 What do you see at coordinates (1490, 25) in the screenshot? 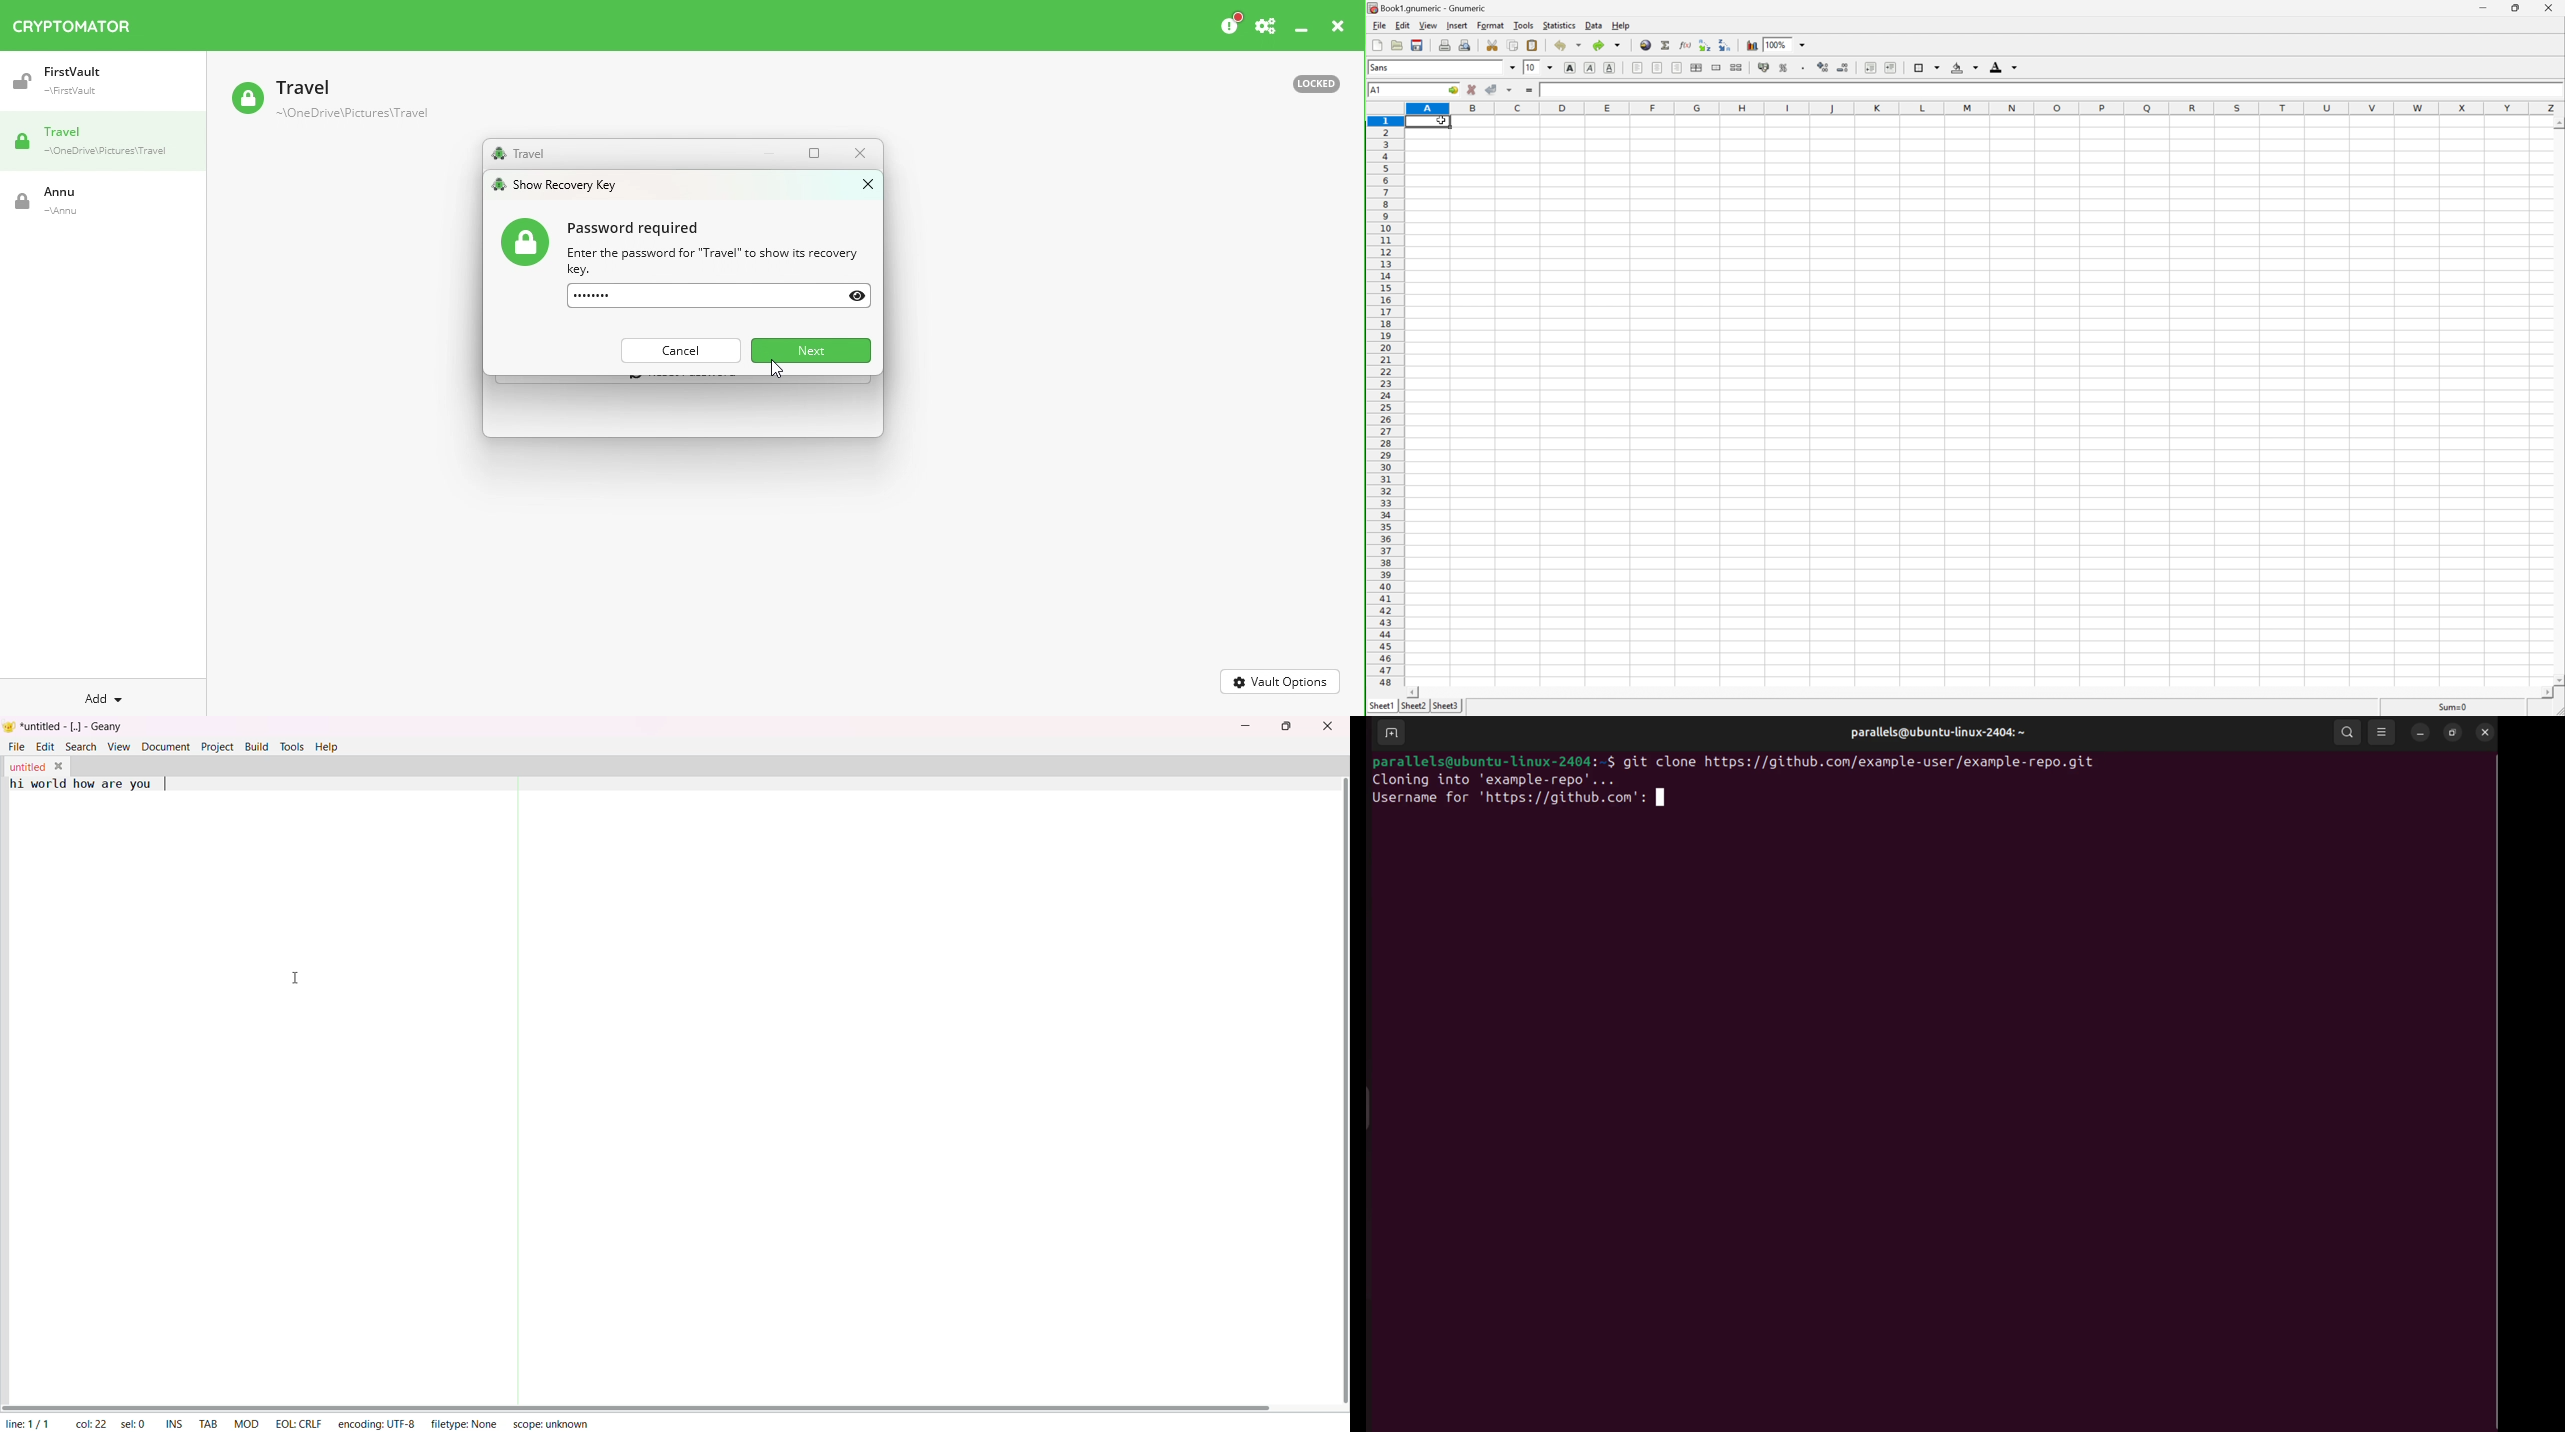
I see `format` at bounding box center [1490, 25].